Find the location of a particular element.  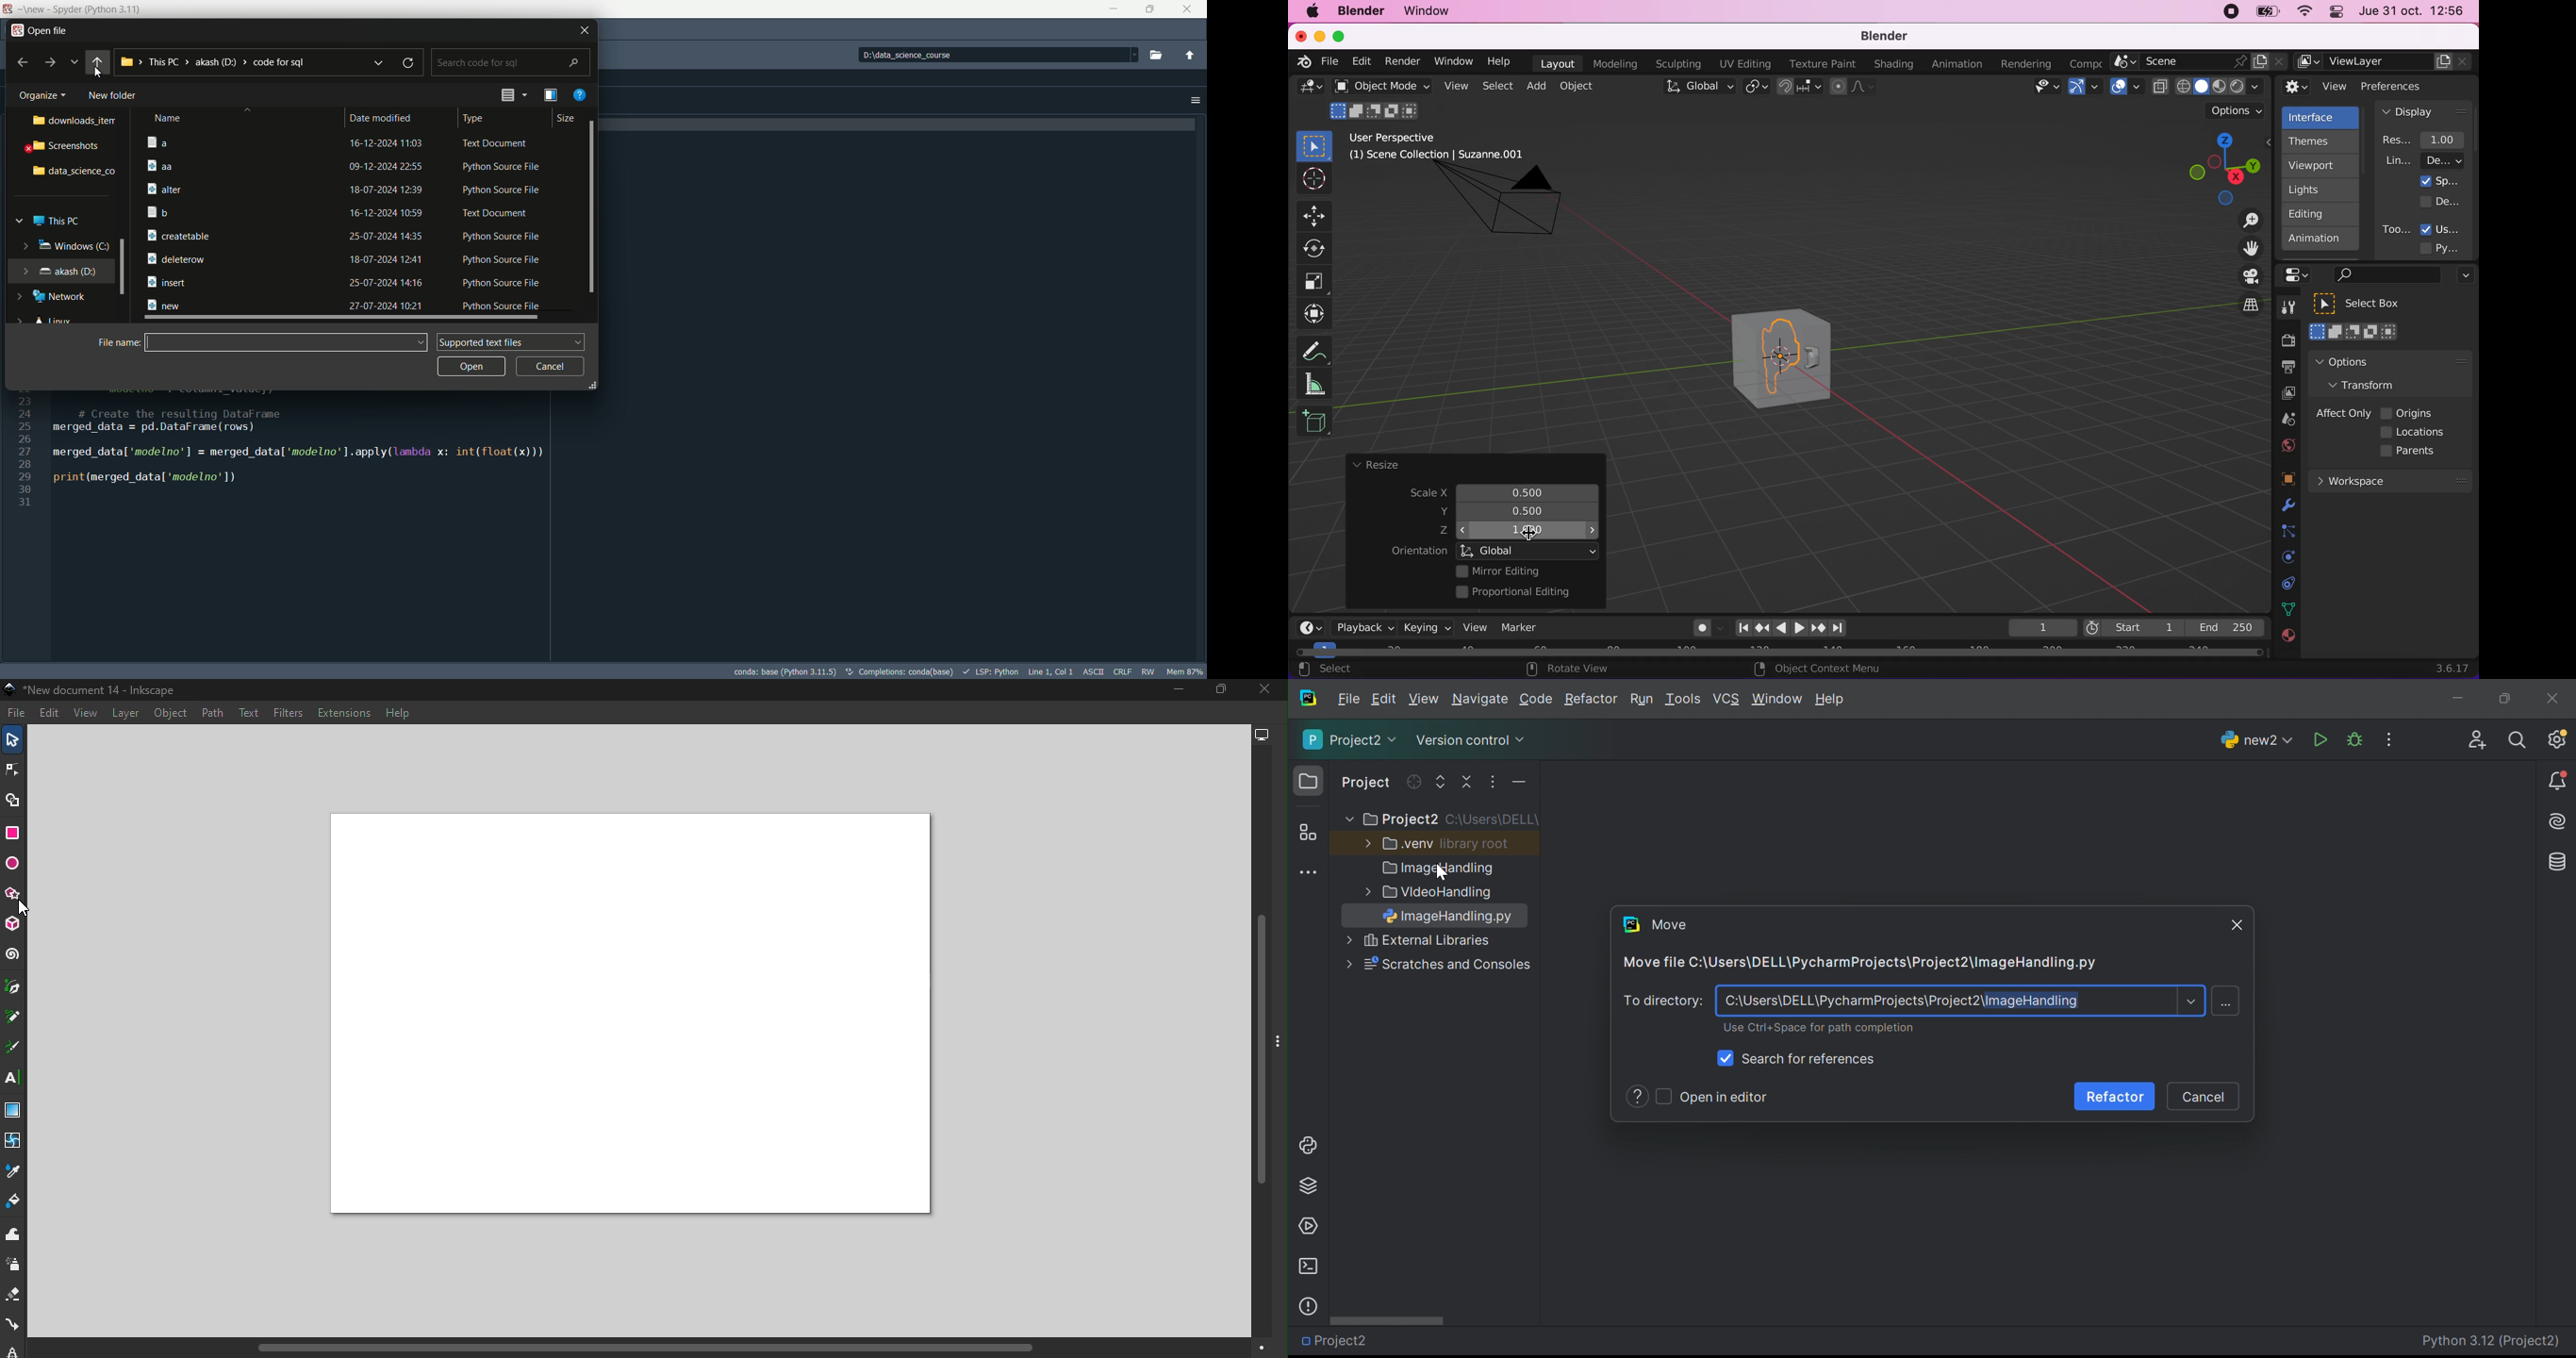

Search everywhere is located at coordinates (2518, 741).